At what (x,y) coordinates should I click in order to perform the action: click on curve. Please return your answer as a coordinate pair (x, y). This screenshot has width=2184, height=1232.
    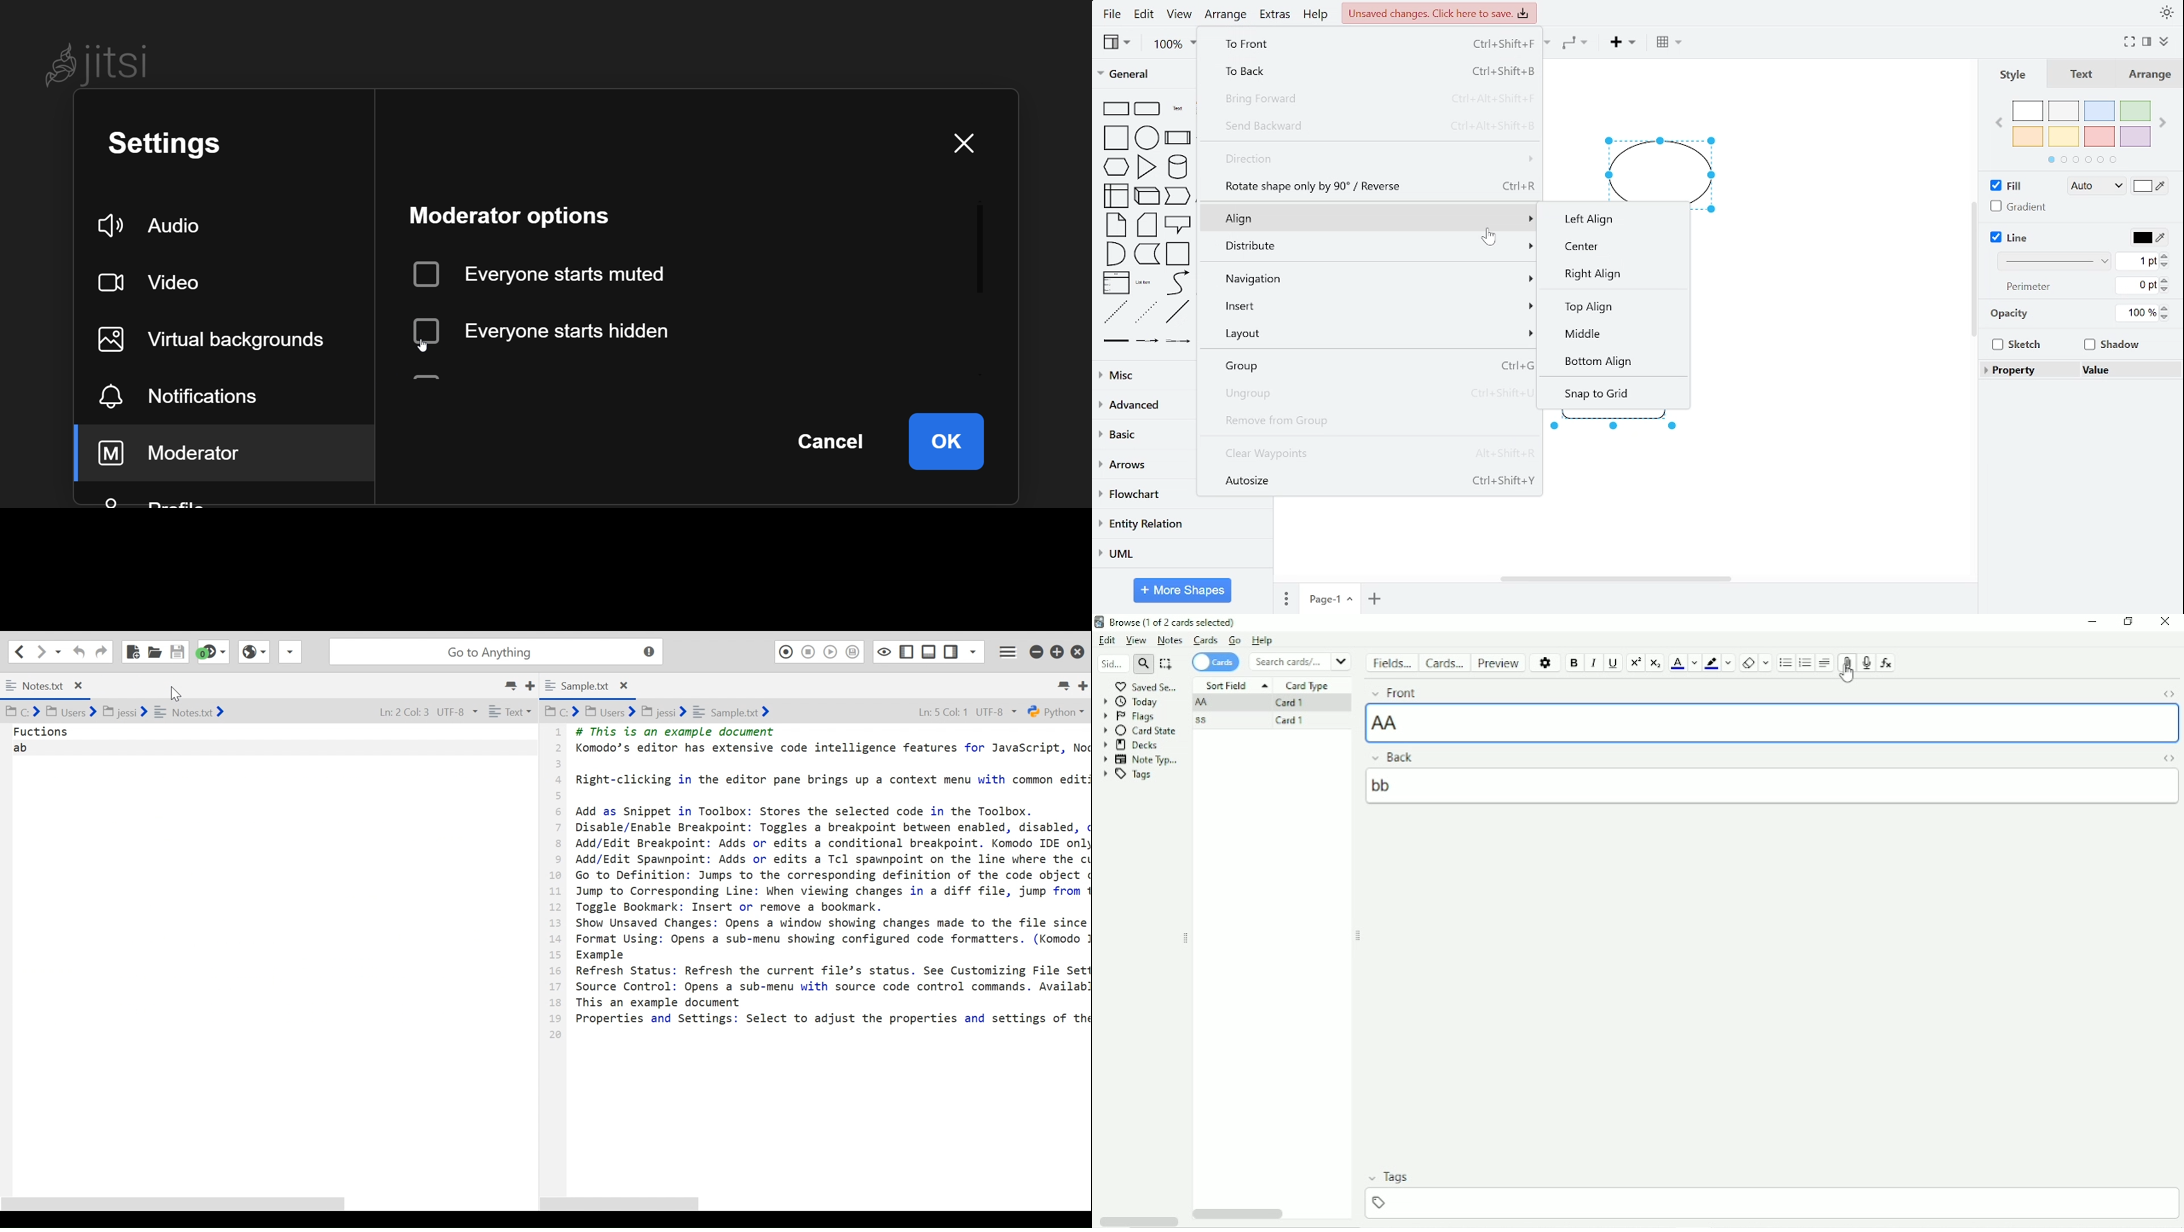
    Looking at the image, I should click on (1176, 283).